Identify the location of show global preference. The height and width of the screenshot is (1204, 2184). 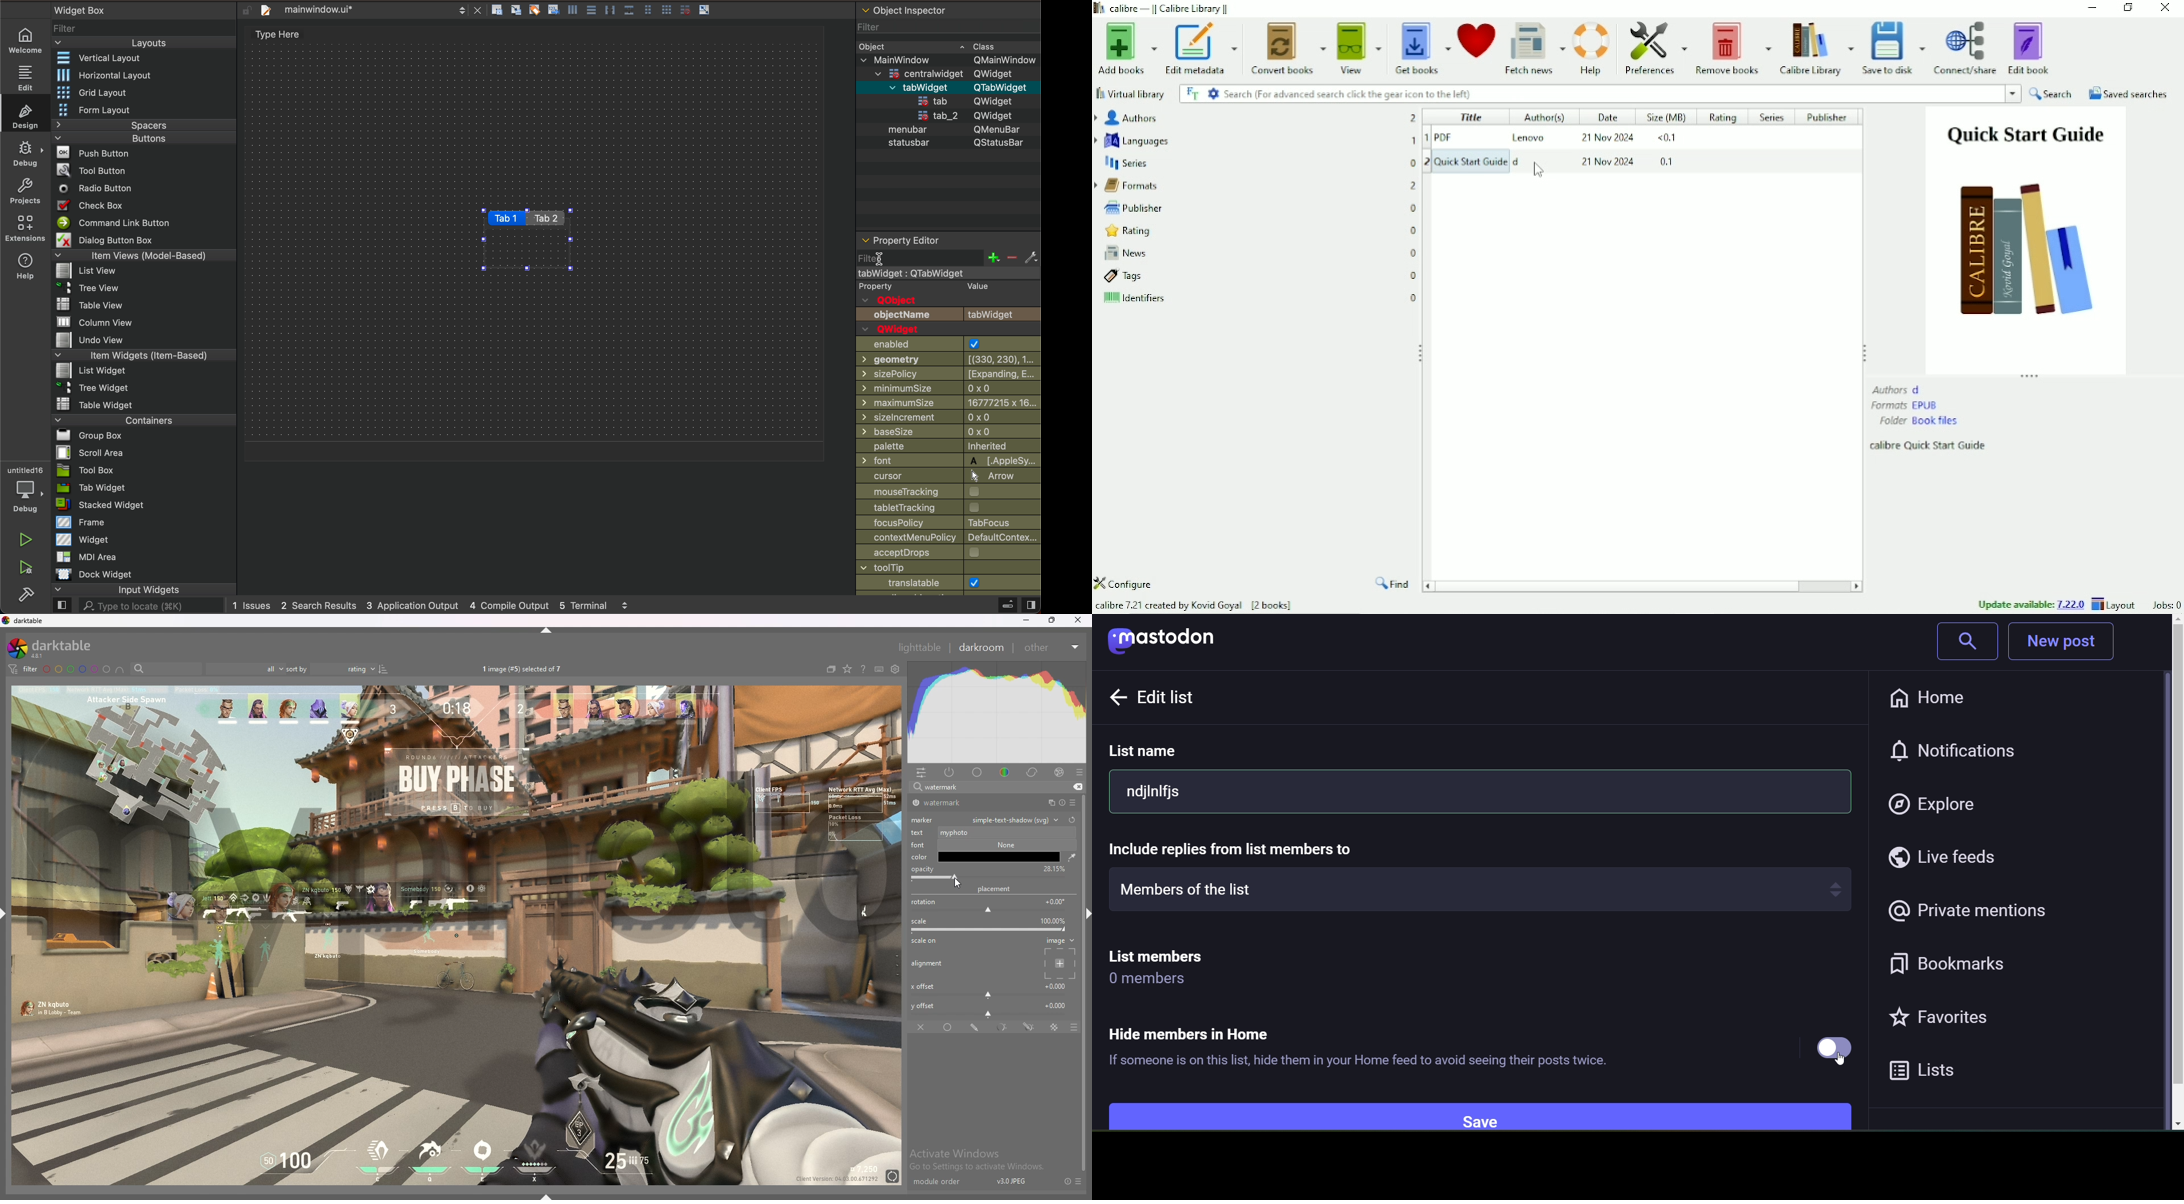
(896, 670).